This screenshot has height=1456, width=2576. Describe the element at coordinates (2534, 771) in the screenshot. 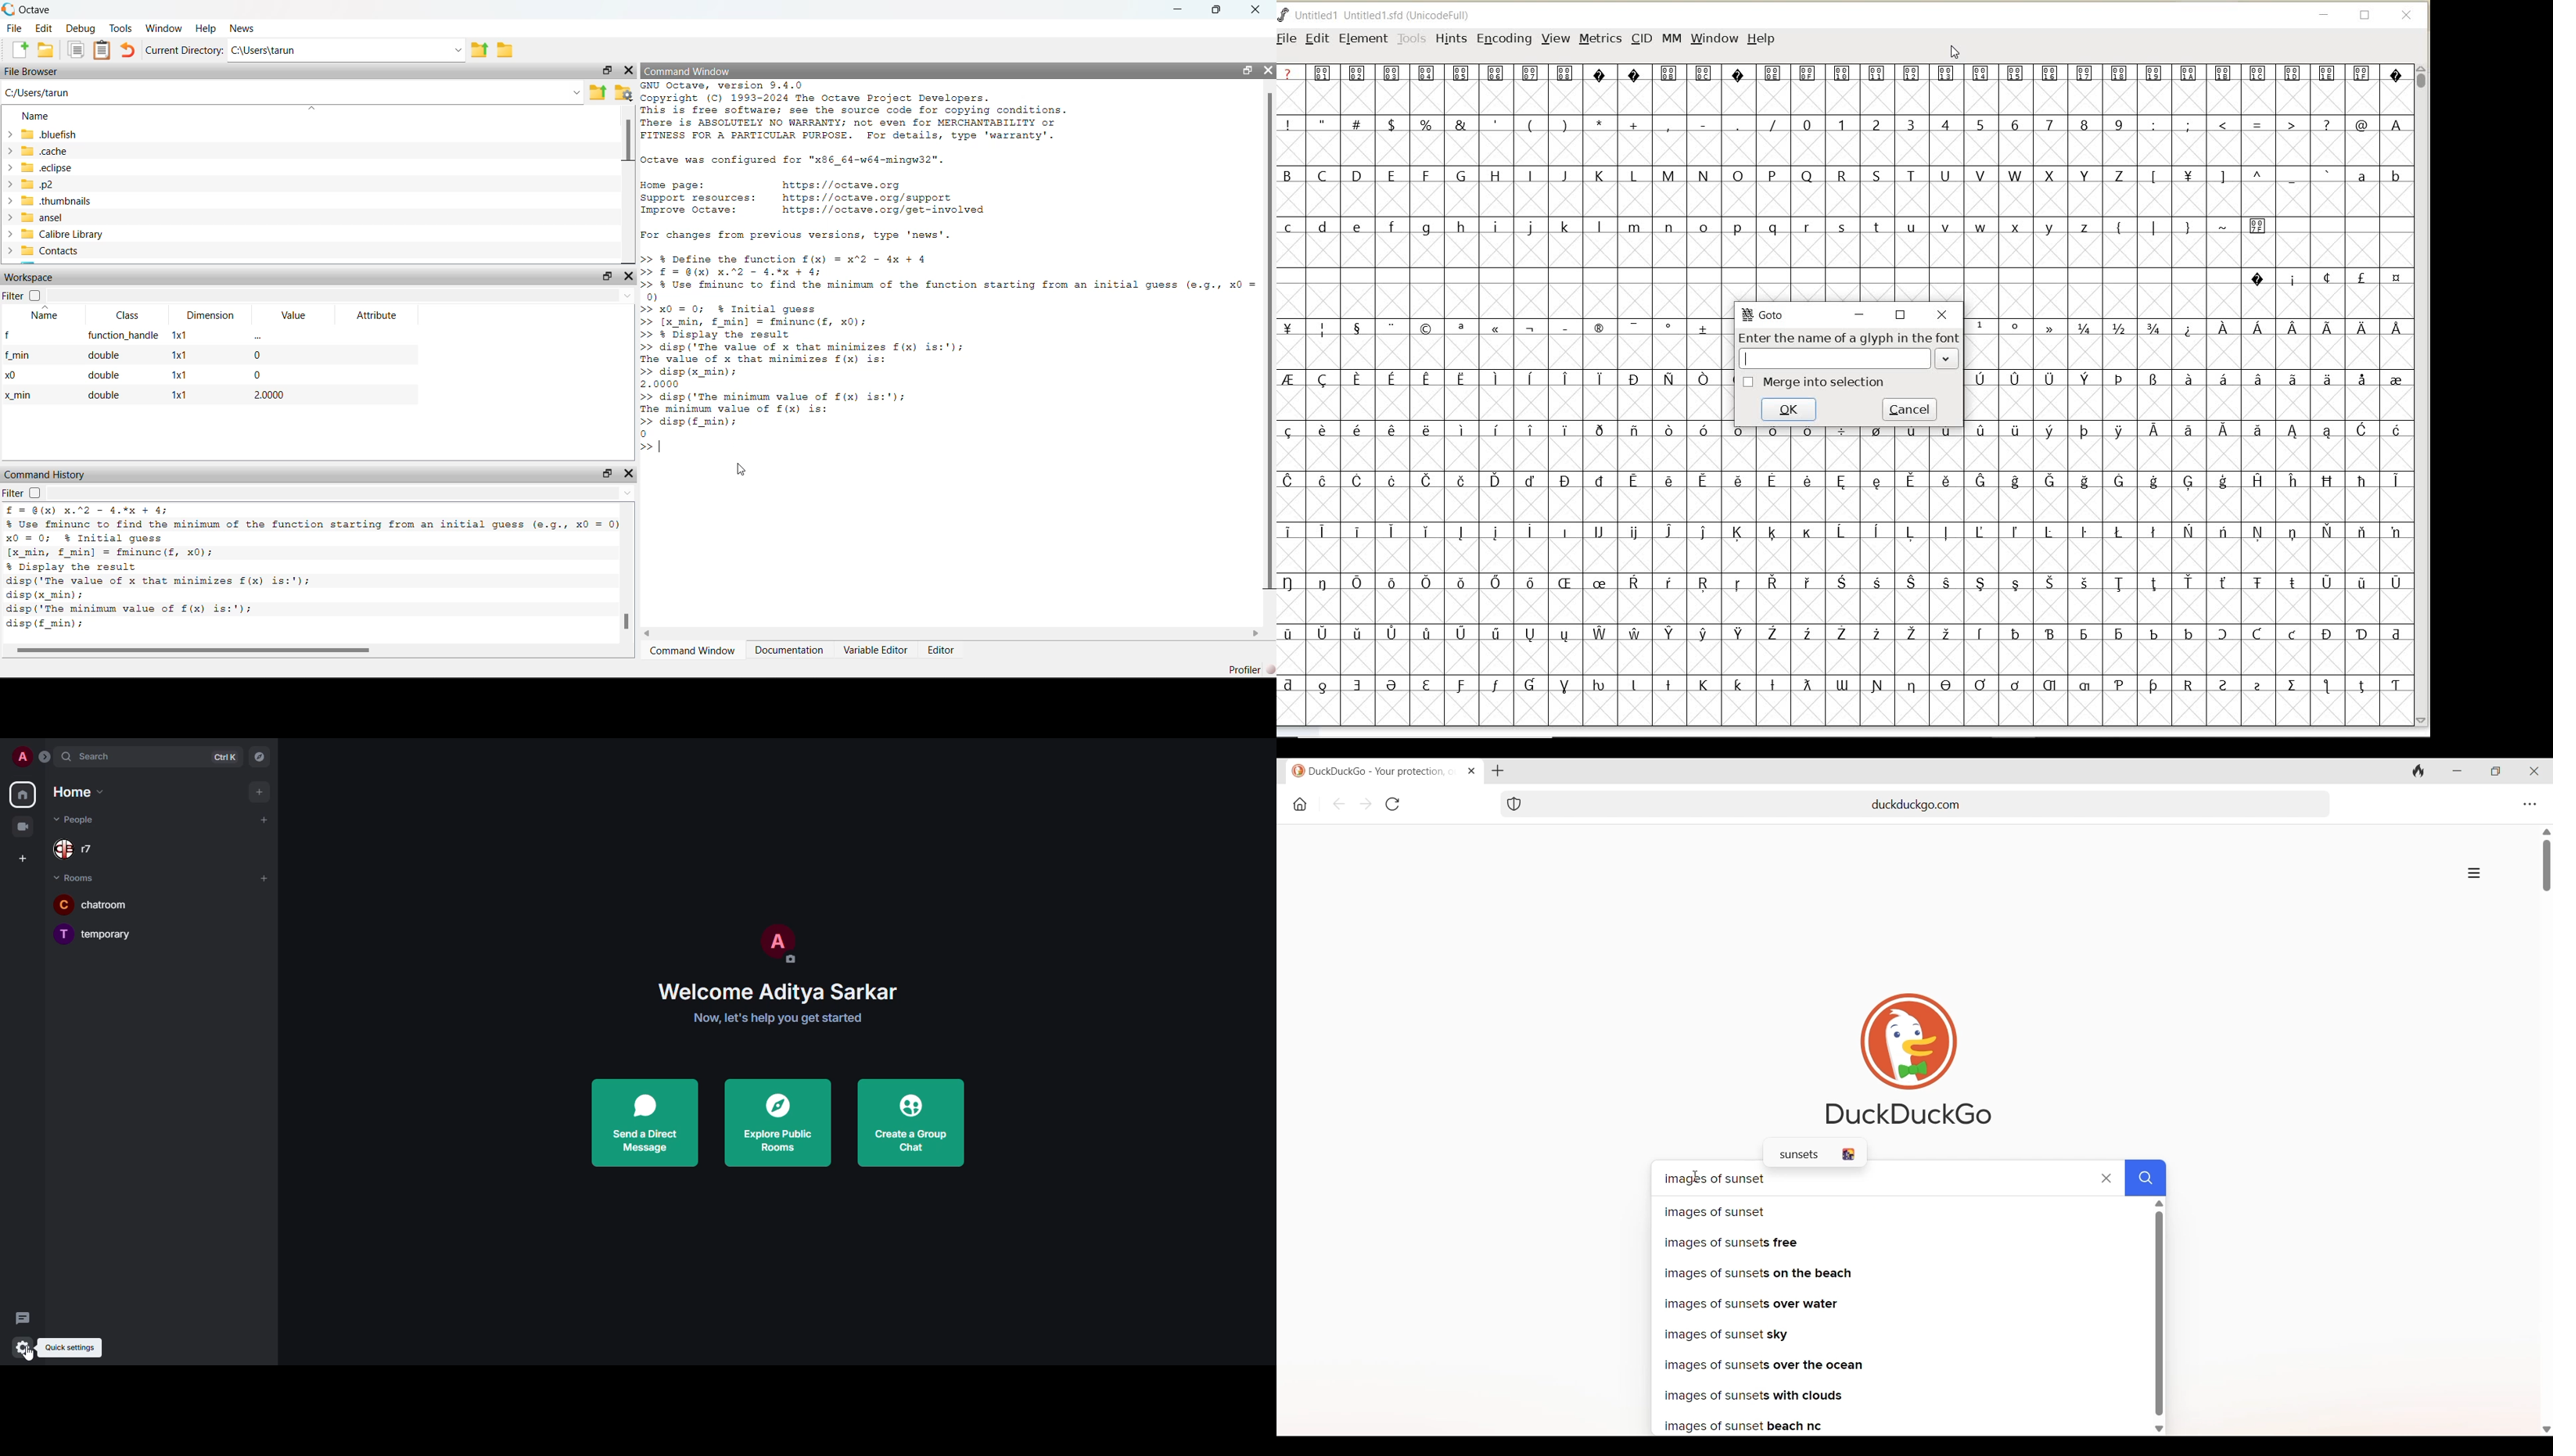

I see `Close interface` at that location.